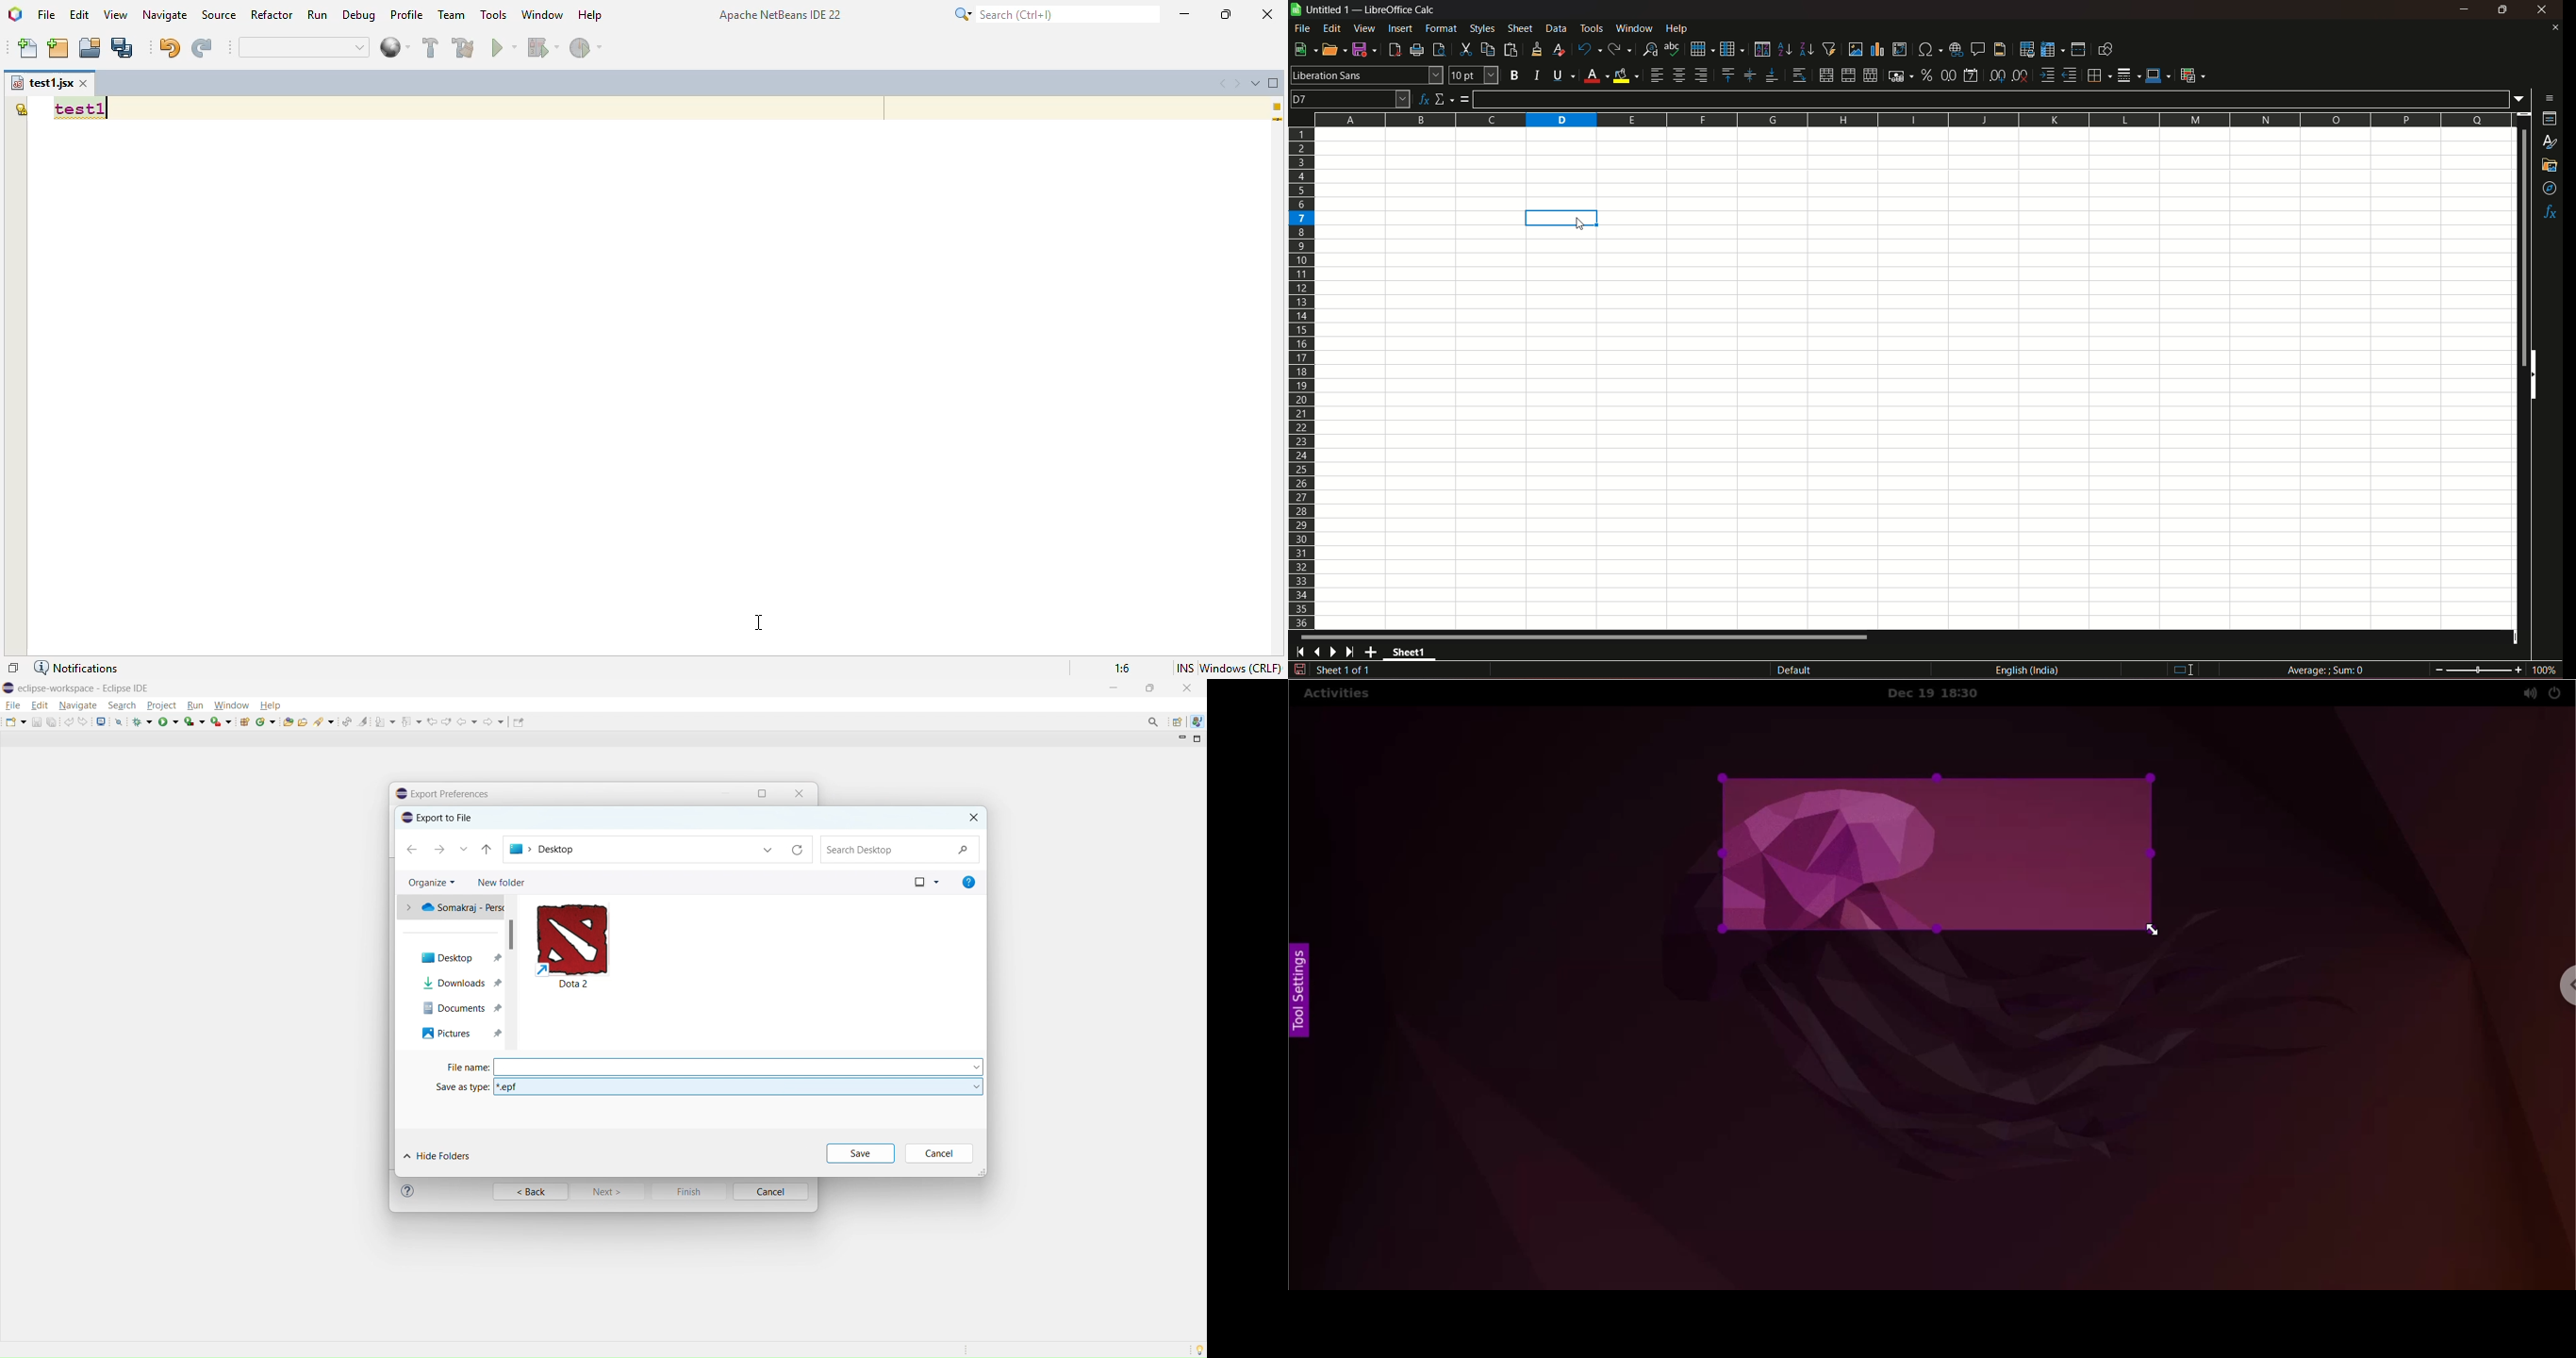  Describe the element at coordinates (1197, 720) in the screenshot. I see `java` at that location.